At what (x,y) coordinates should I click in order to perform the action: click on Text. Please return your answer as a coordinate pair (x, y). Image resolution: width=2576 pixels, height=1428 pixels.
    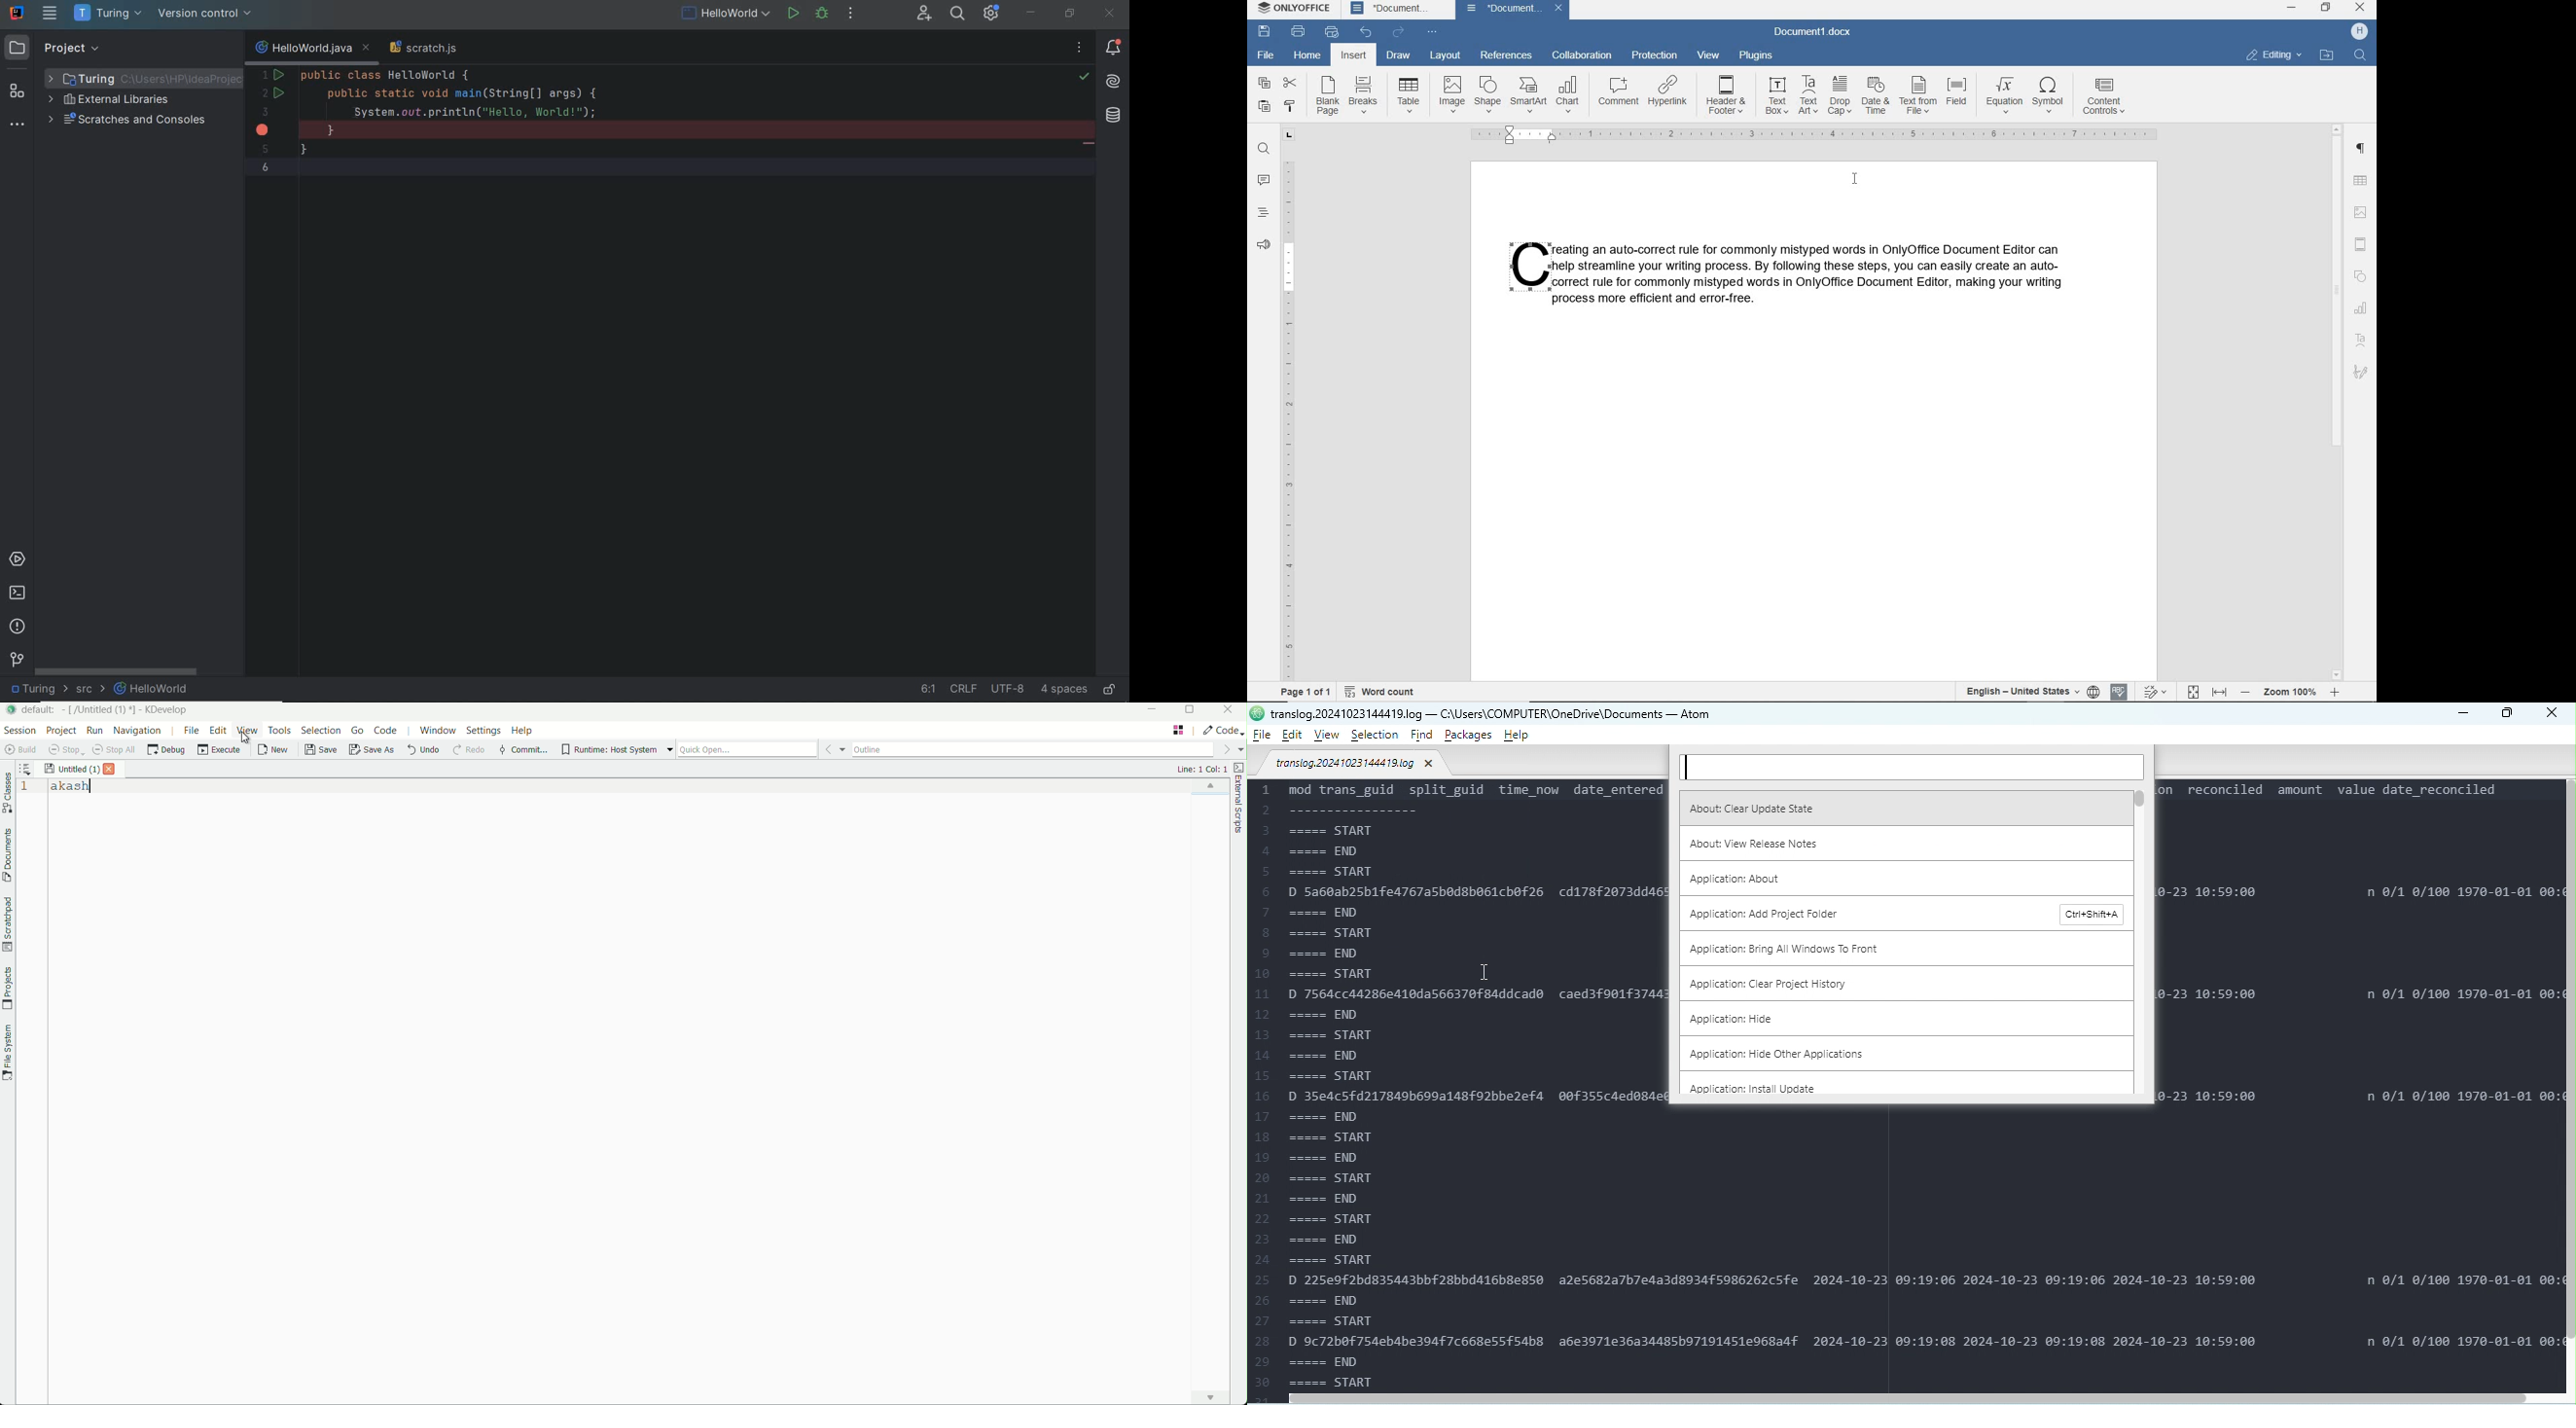
    Looking at the image, I should click on (1816, 273).